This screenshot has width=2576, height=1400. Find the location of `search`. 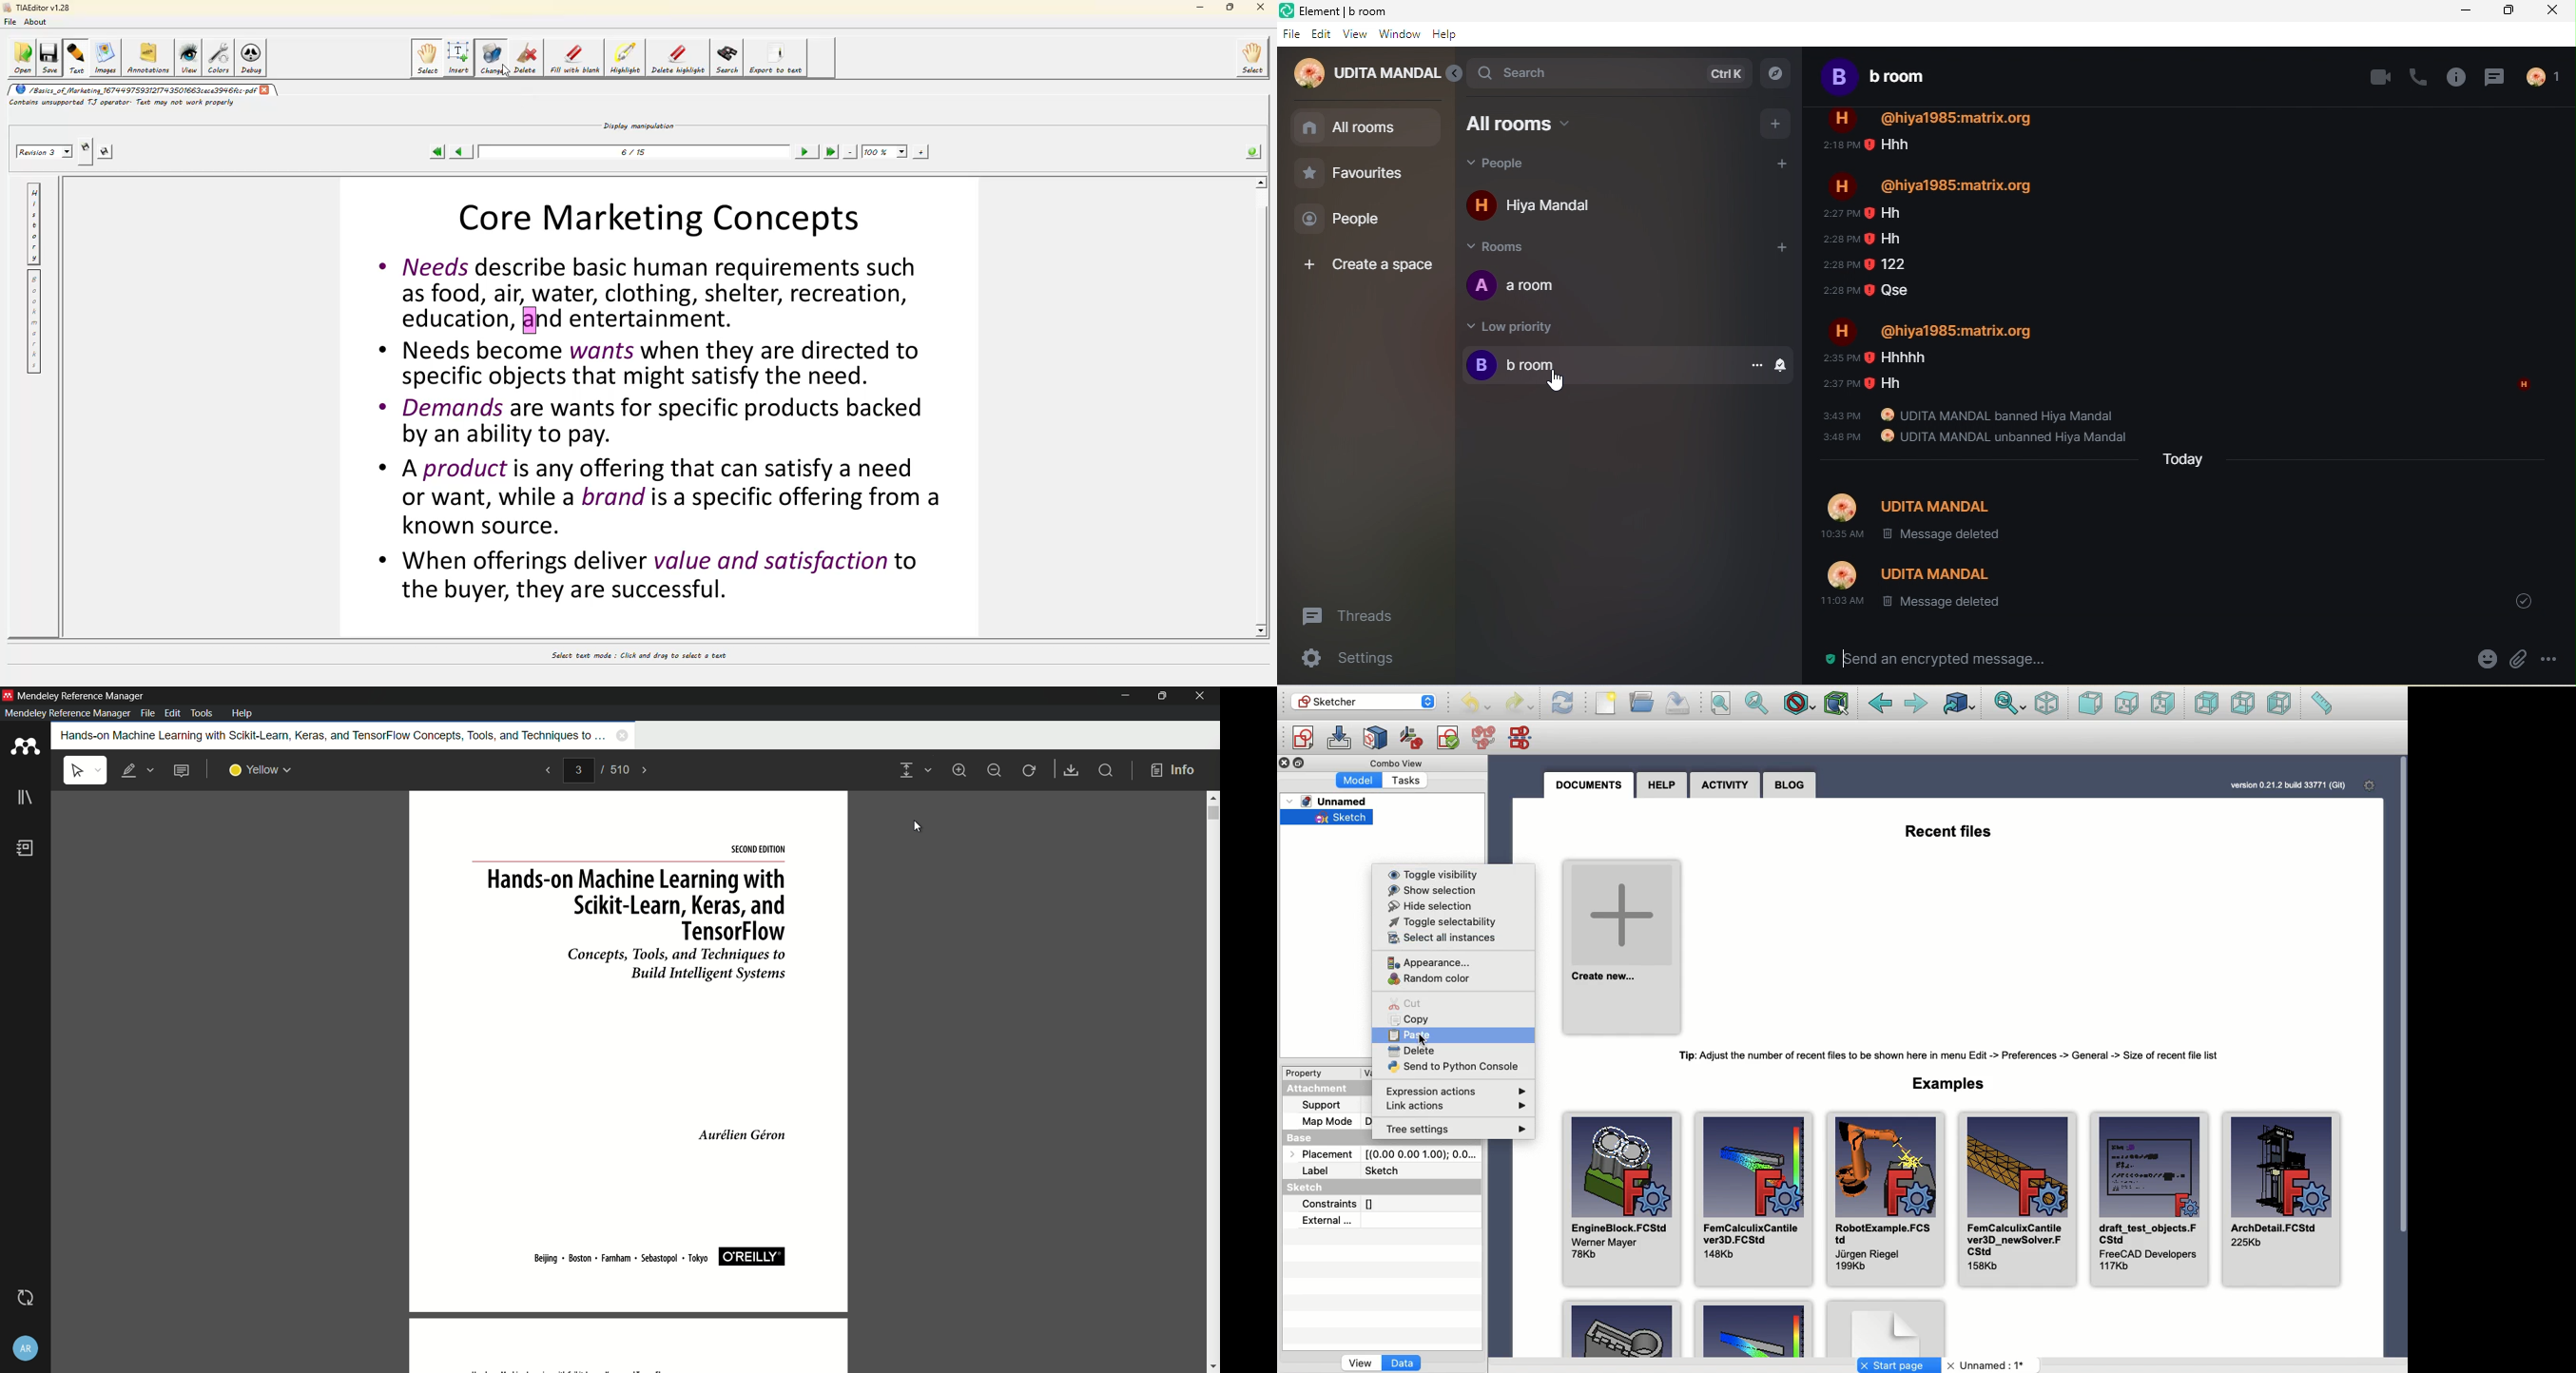

search is located at coordinates (1610, 73).